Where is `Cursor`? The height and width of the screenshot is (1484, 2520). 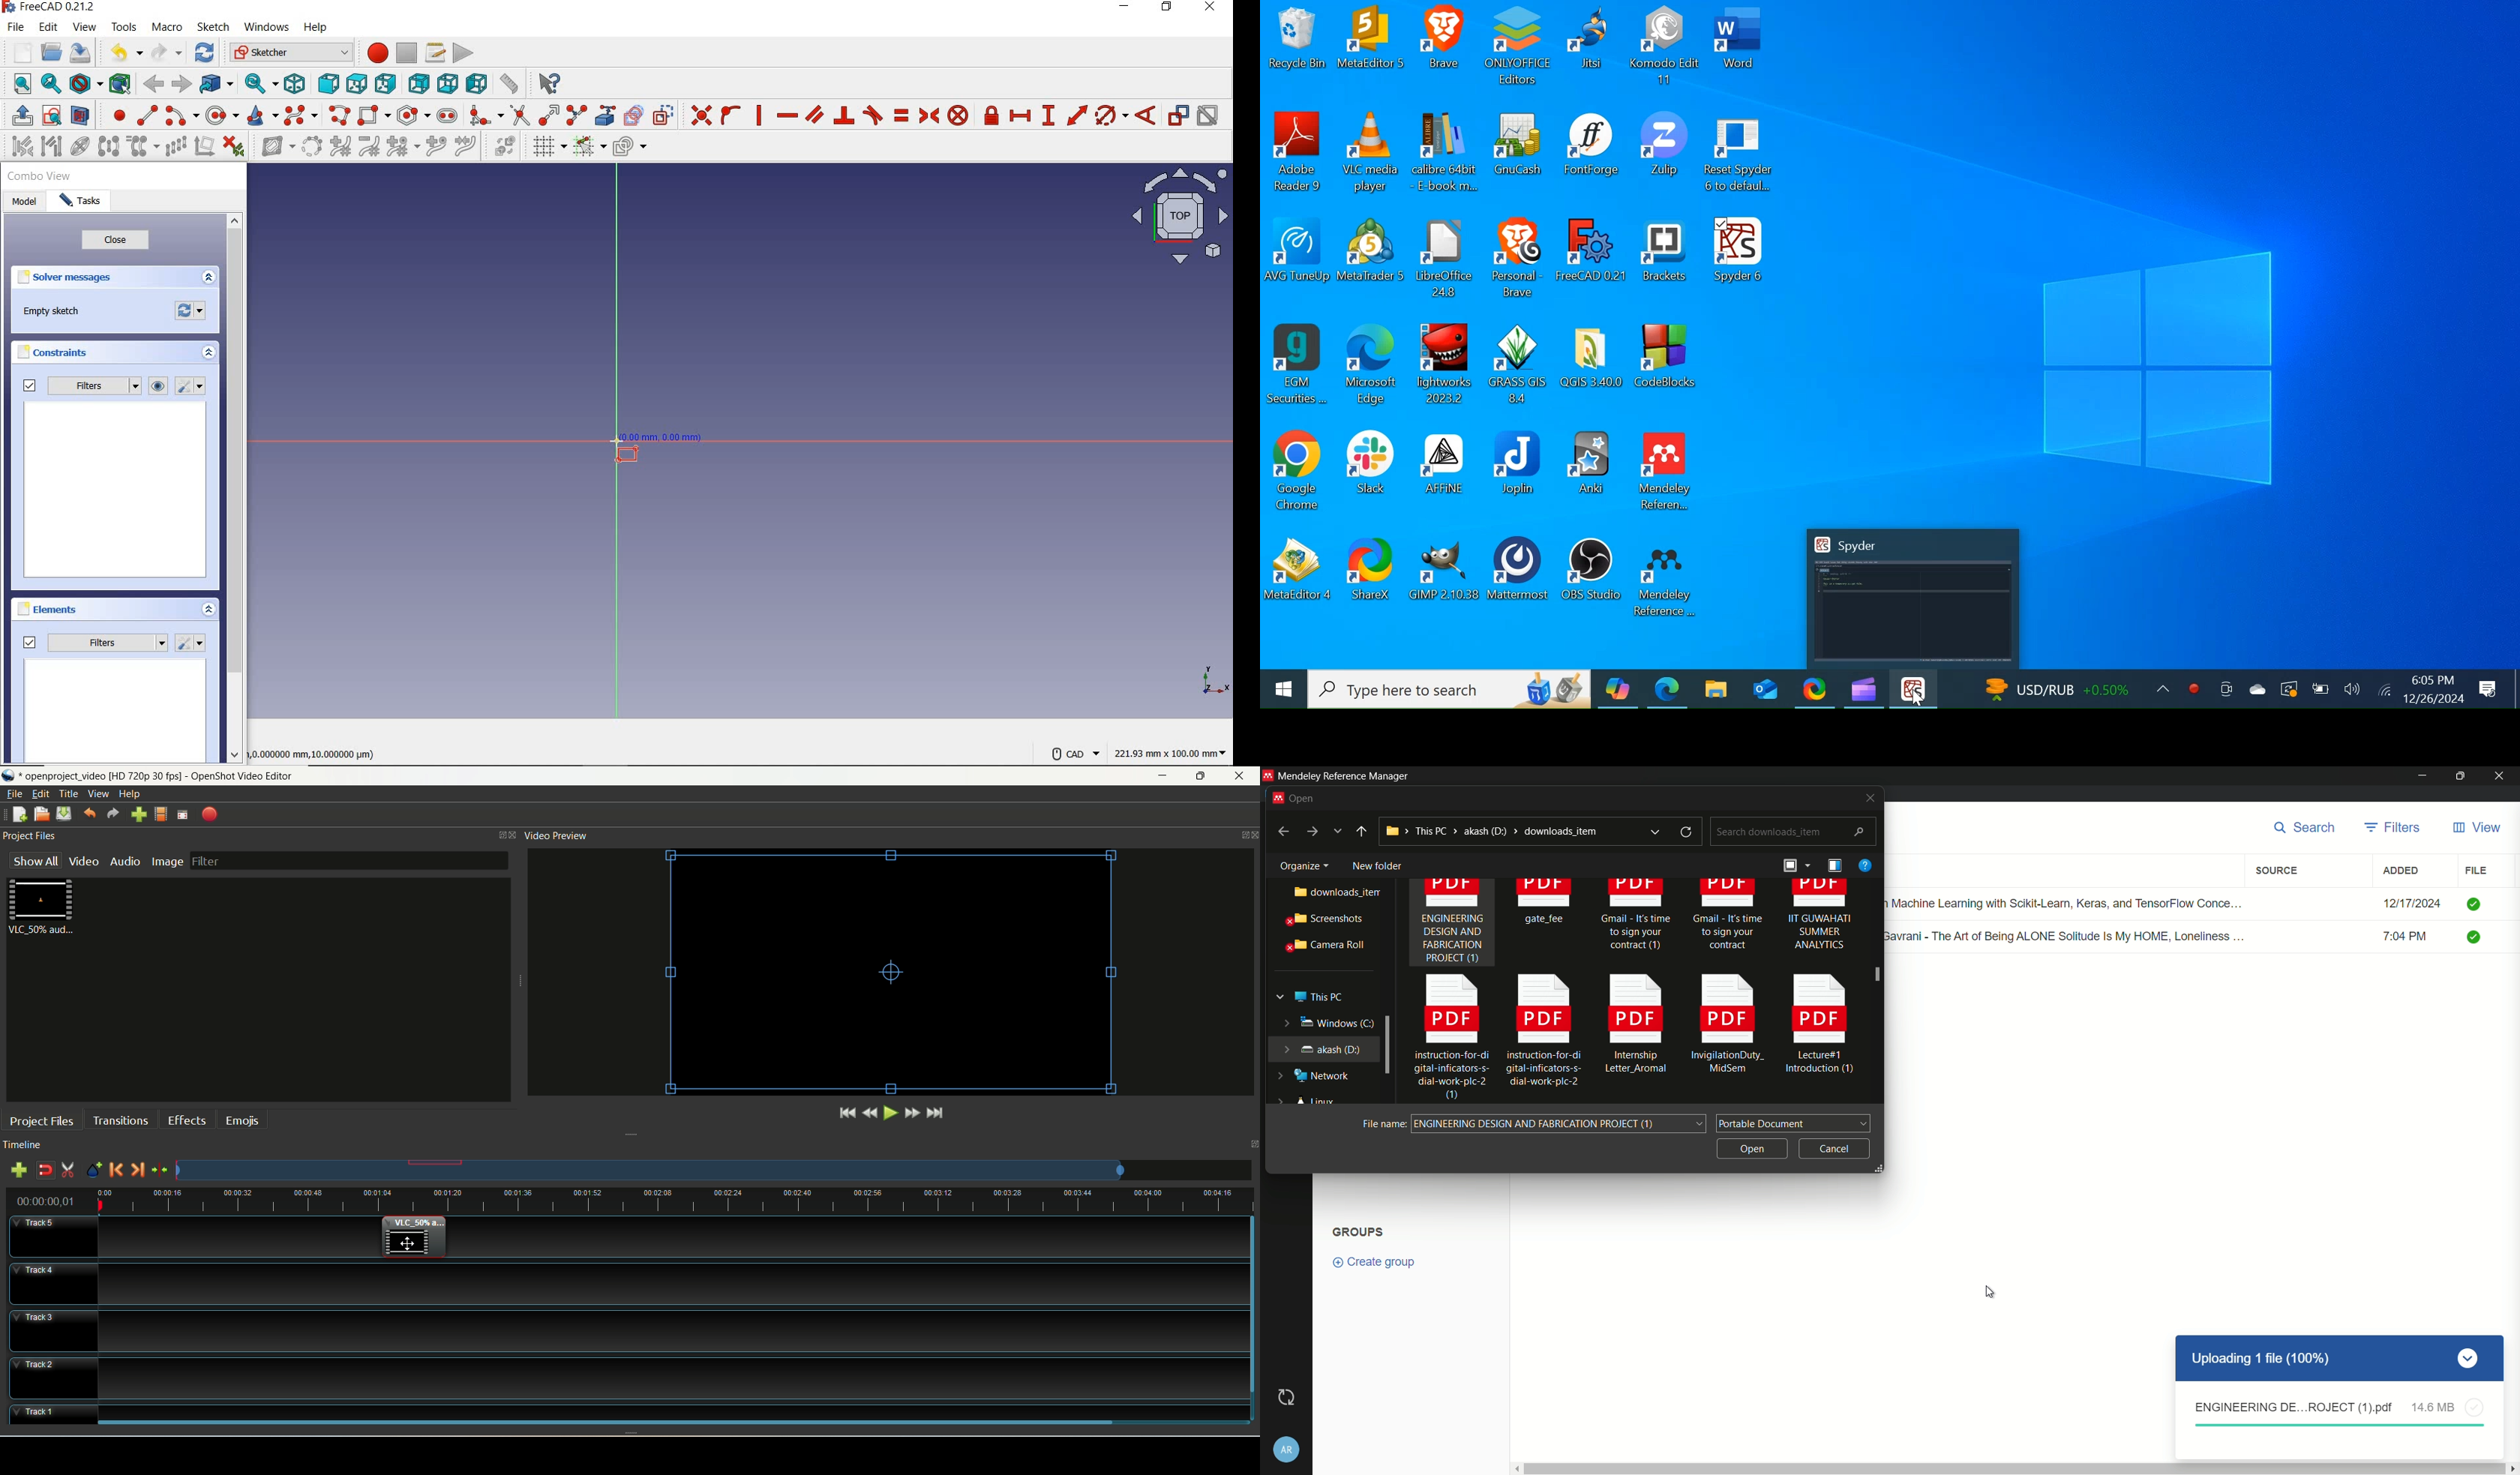
Cursor is located at coordinates (1916, 700).